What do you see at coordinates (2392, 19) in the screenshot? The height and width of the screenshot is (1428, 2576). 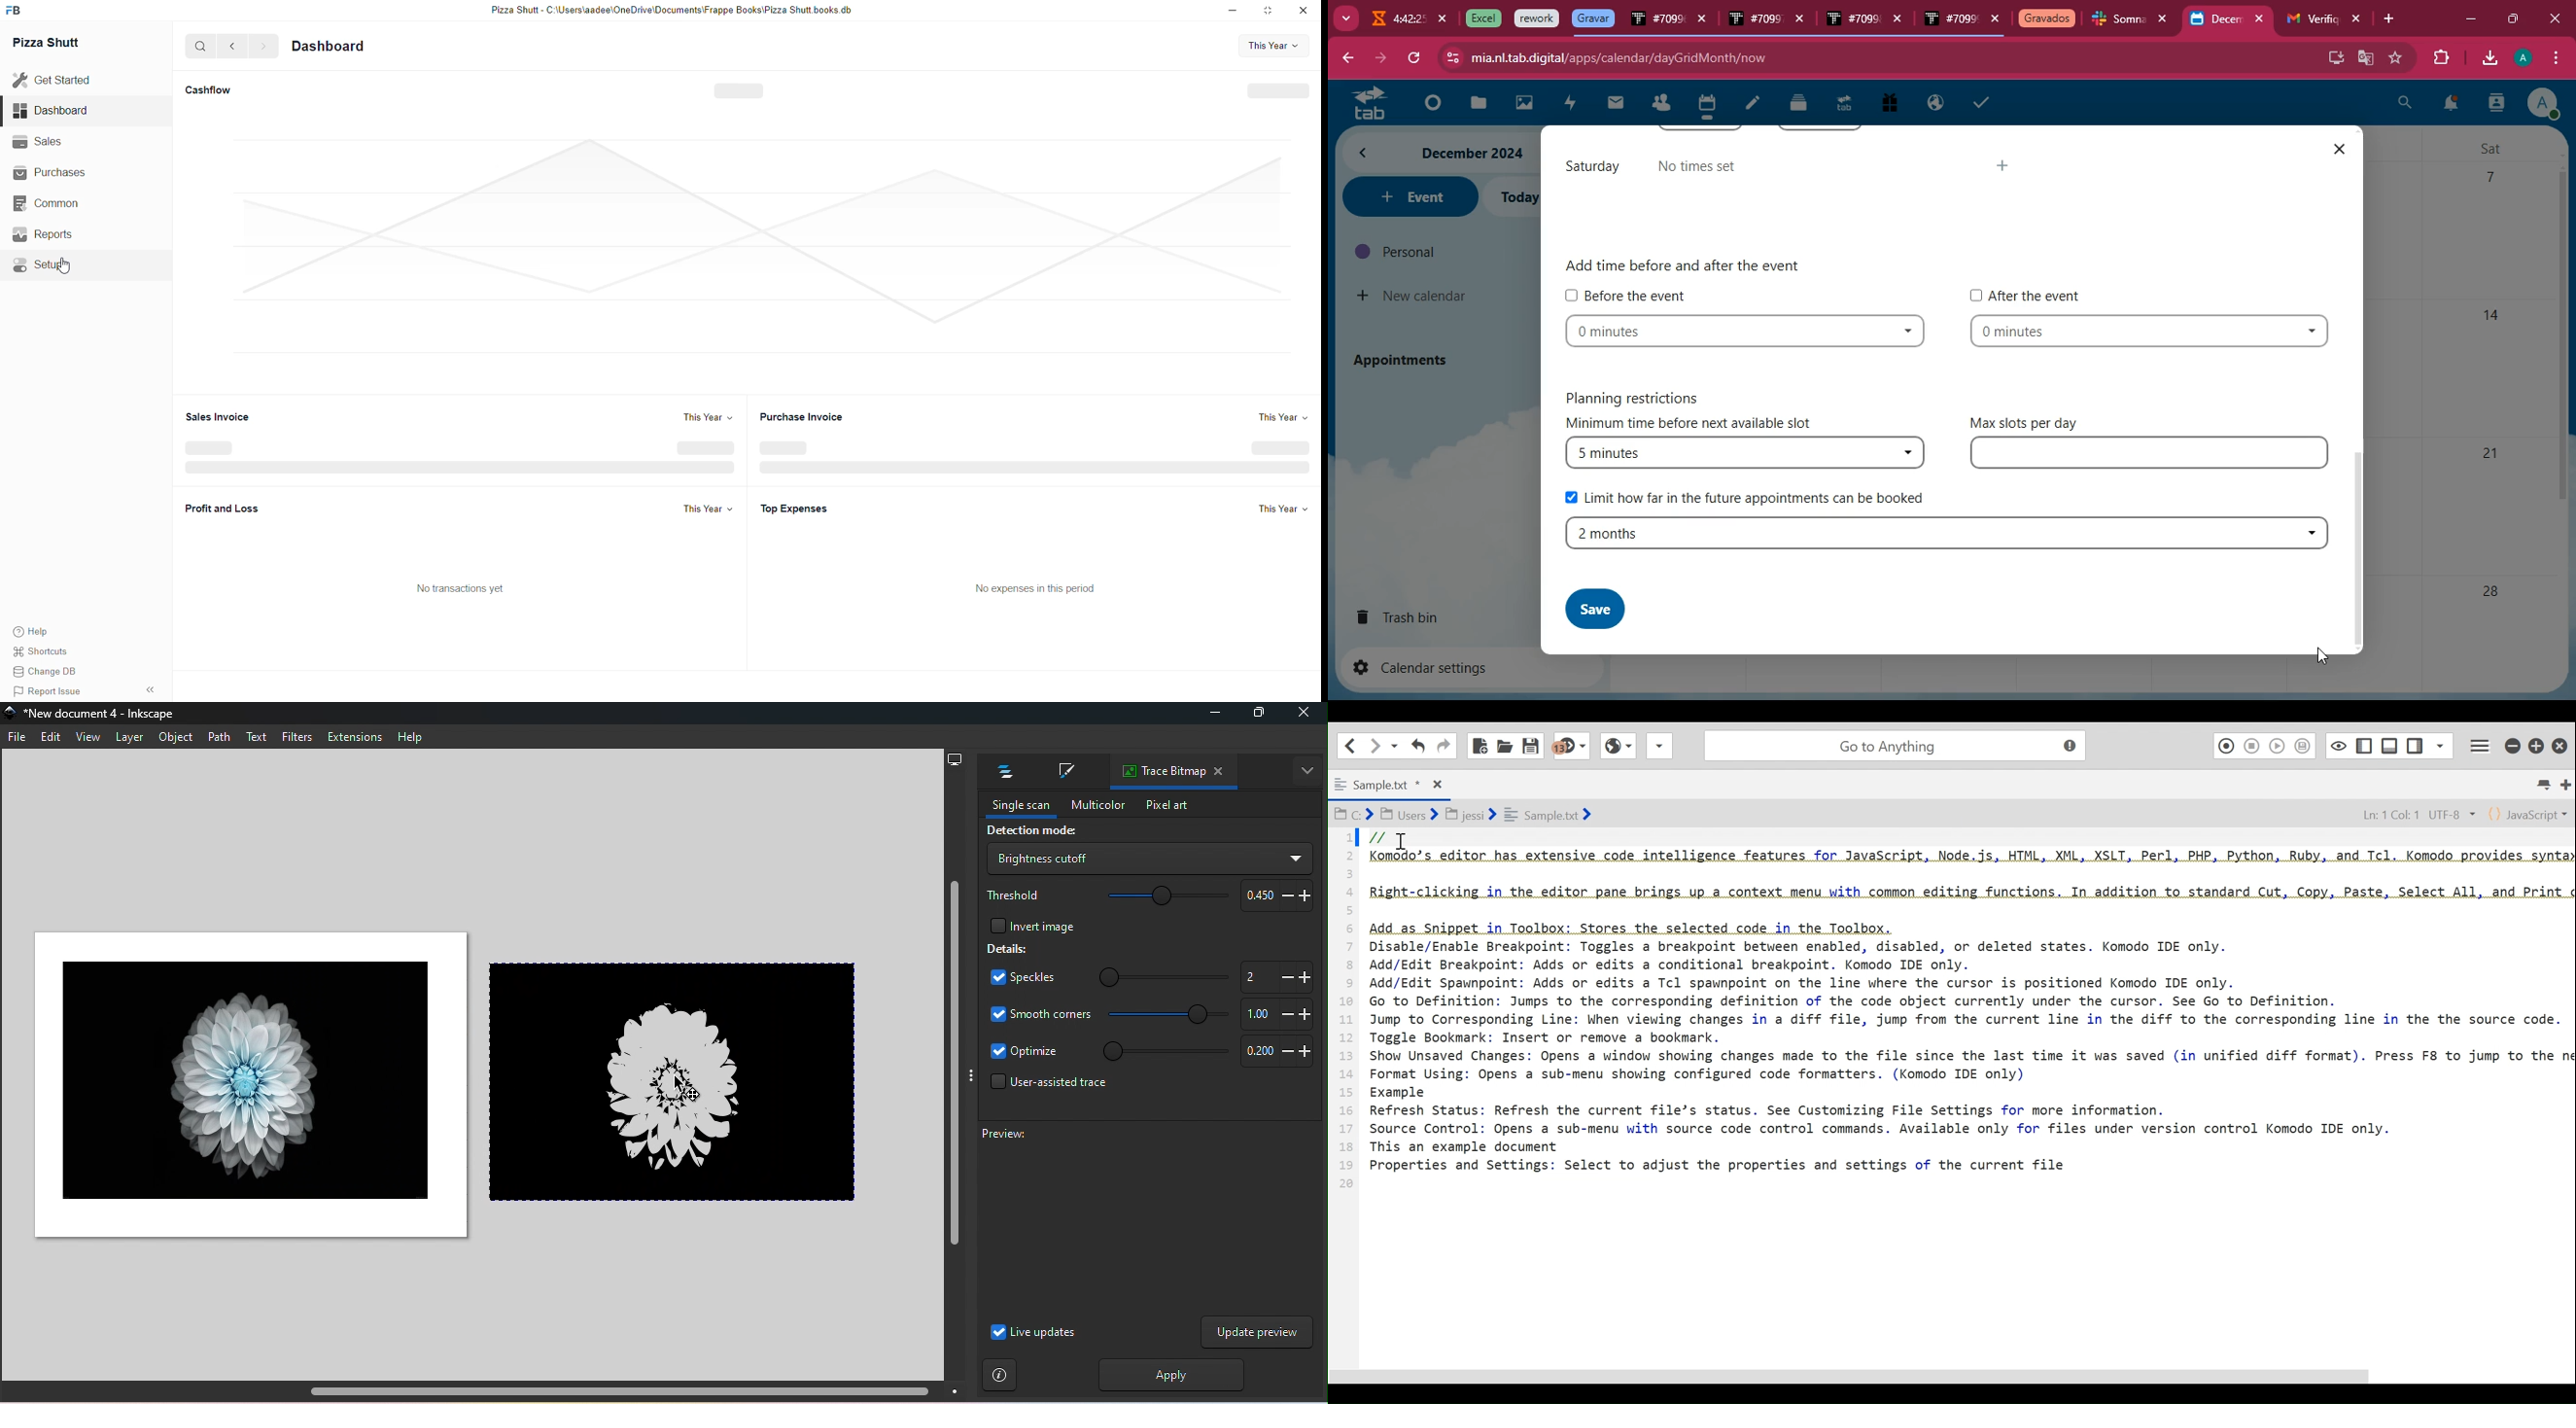 I see `add tab` at bounding box center [2392, 19].